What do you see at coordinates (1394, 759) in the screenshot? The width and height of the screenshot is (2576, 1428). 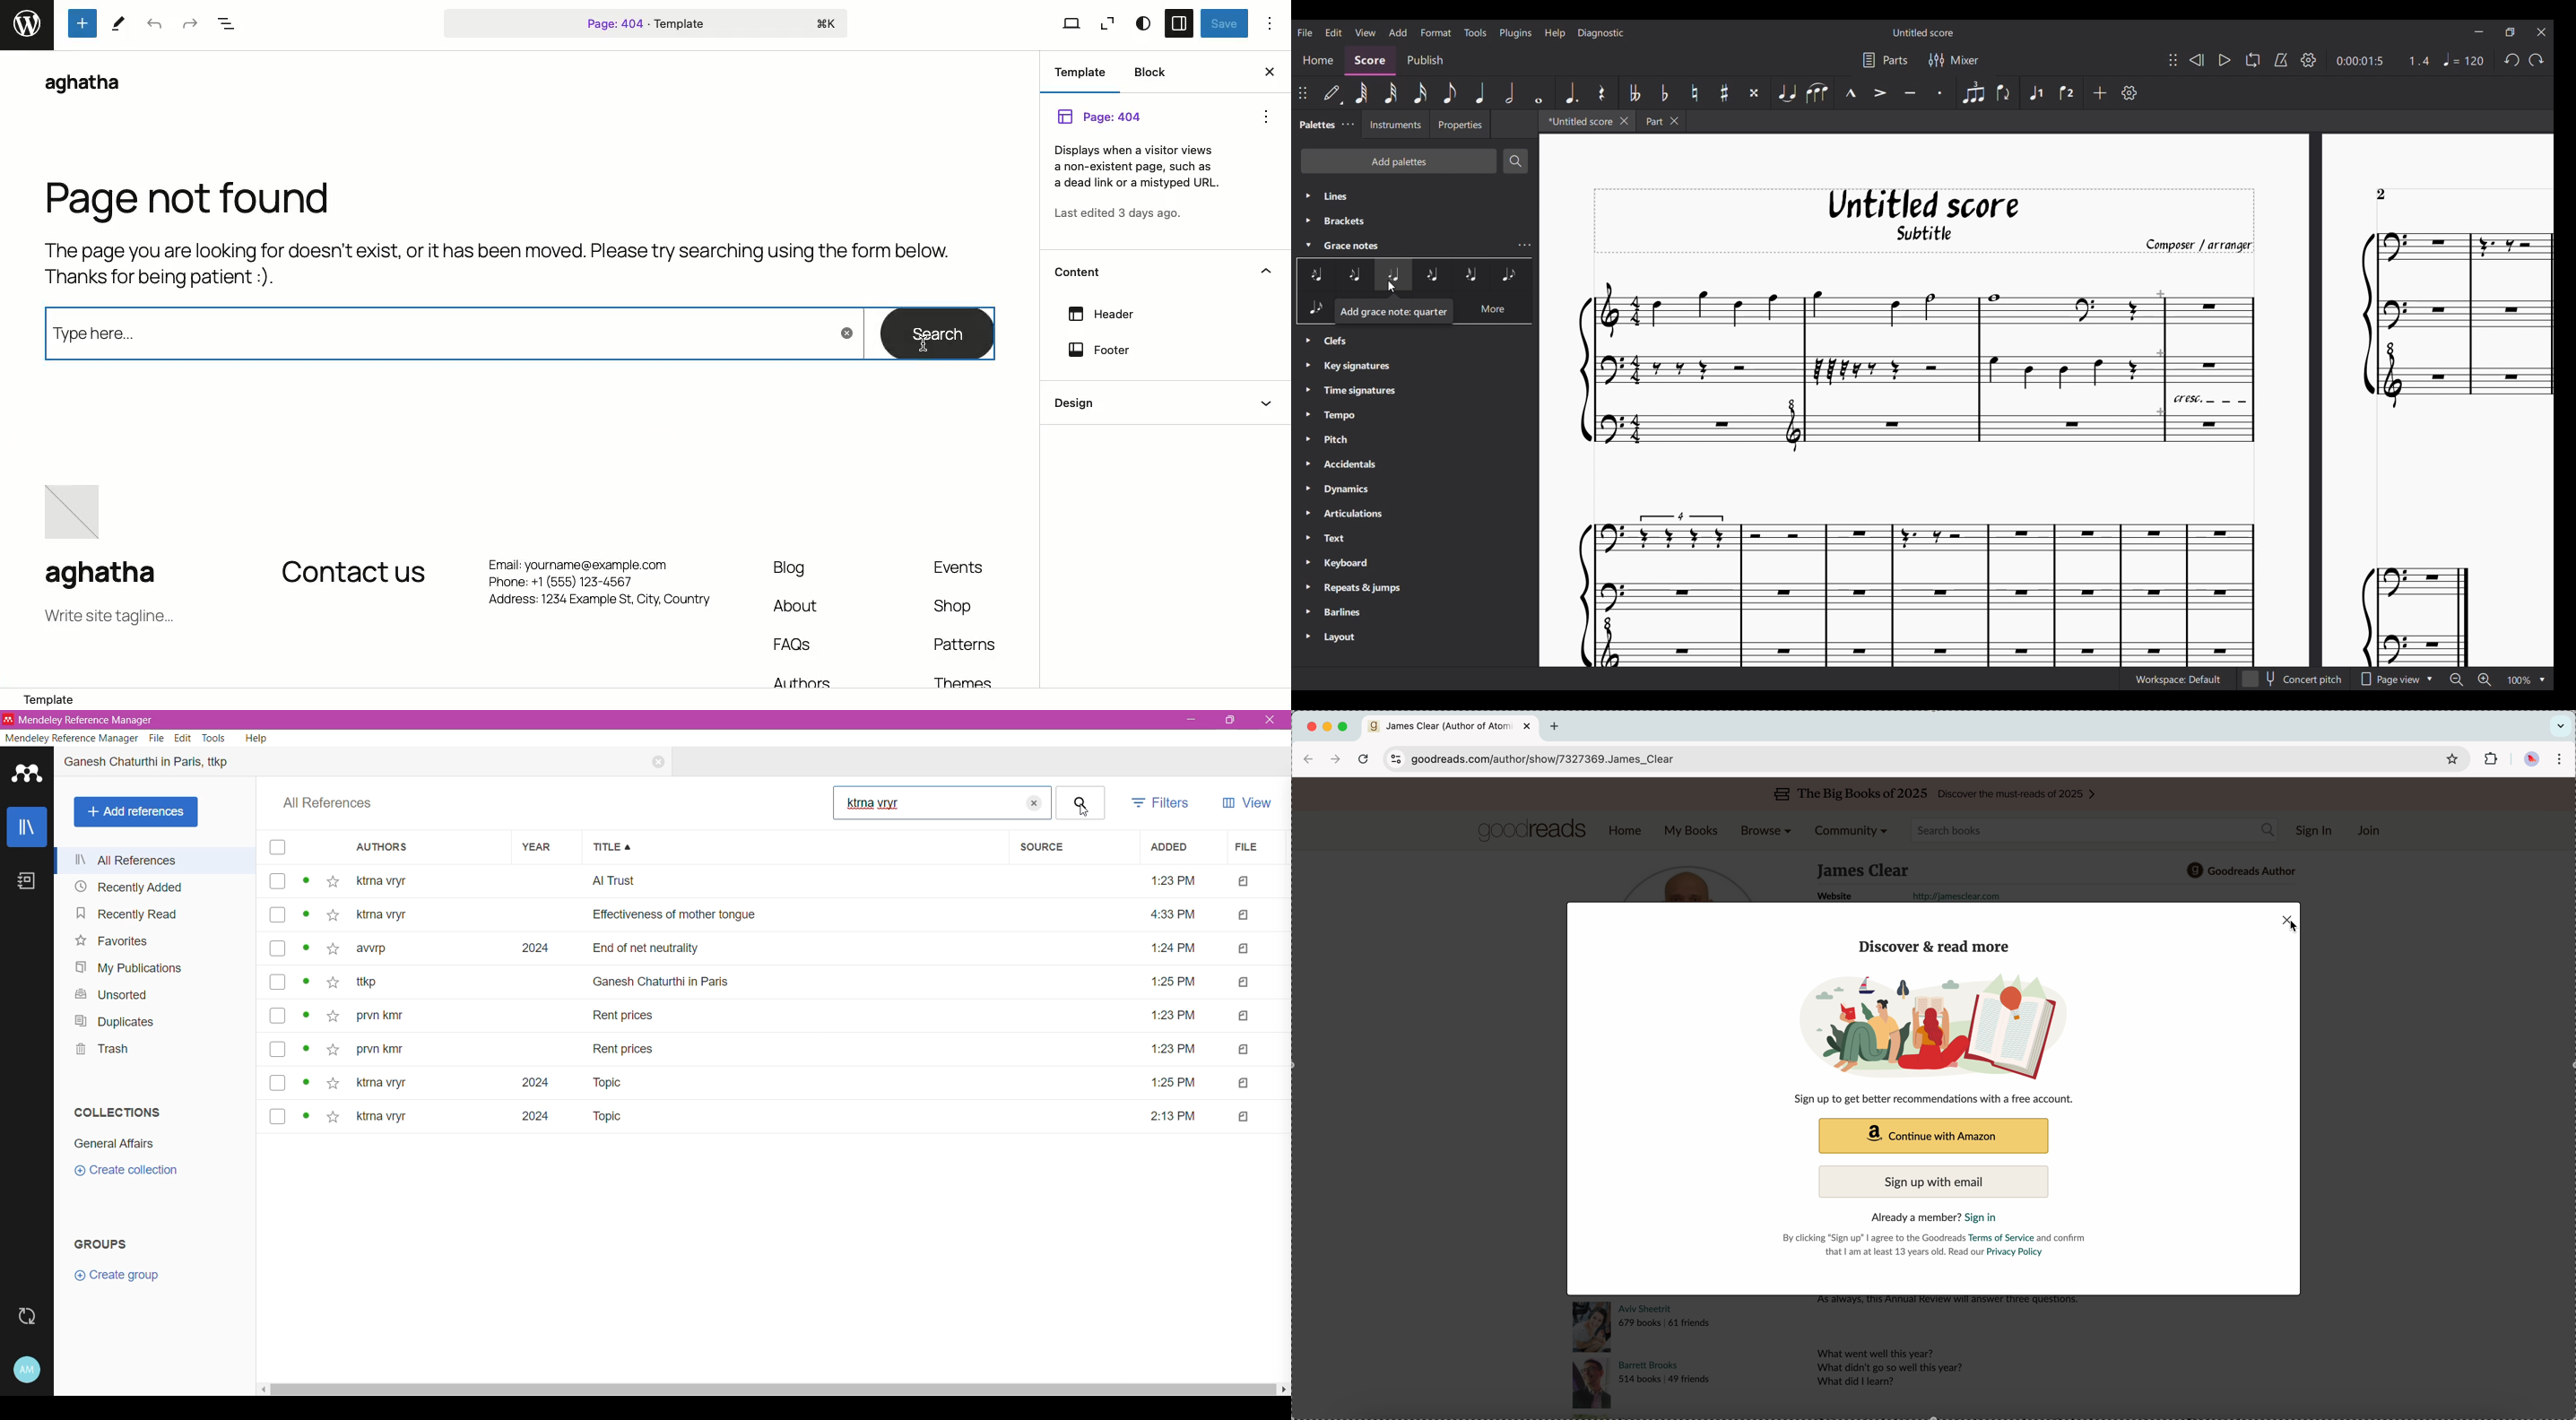 I see `controls` at bounding box center [1394, 759].